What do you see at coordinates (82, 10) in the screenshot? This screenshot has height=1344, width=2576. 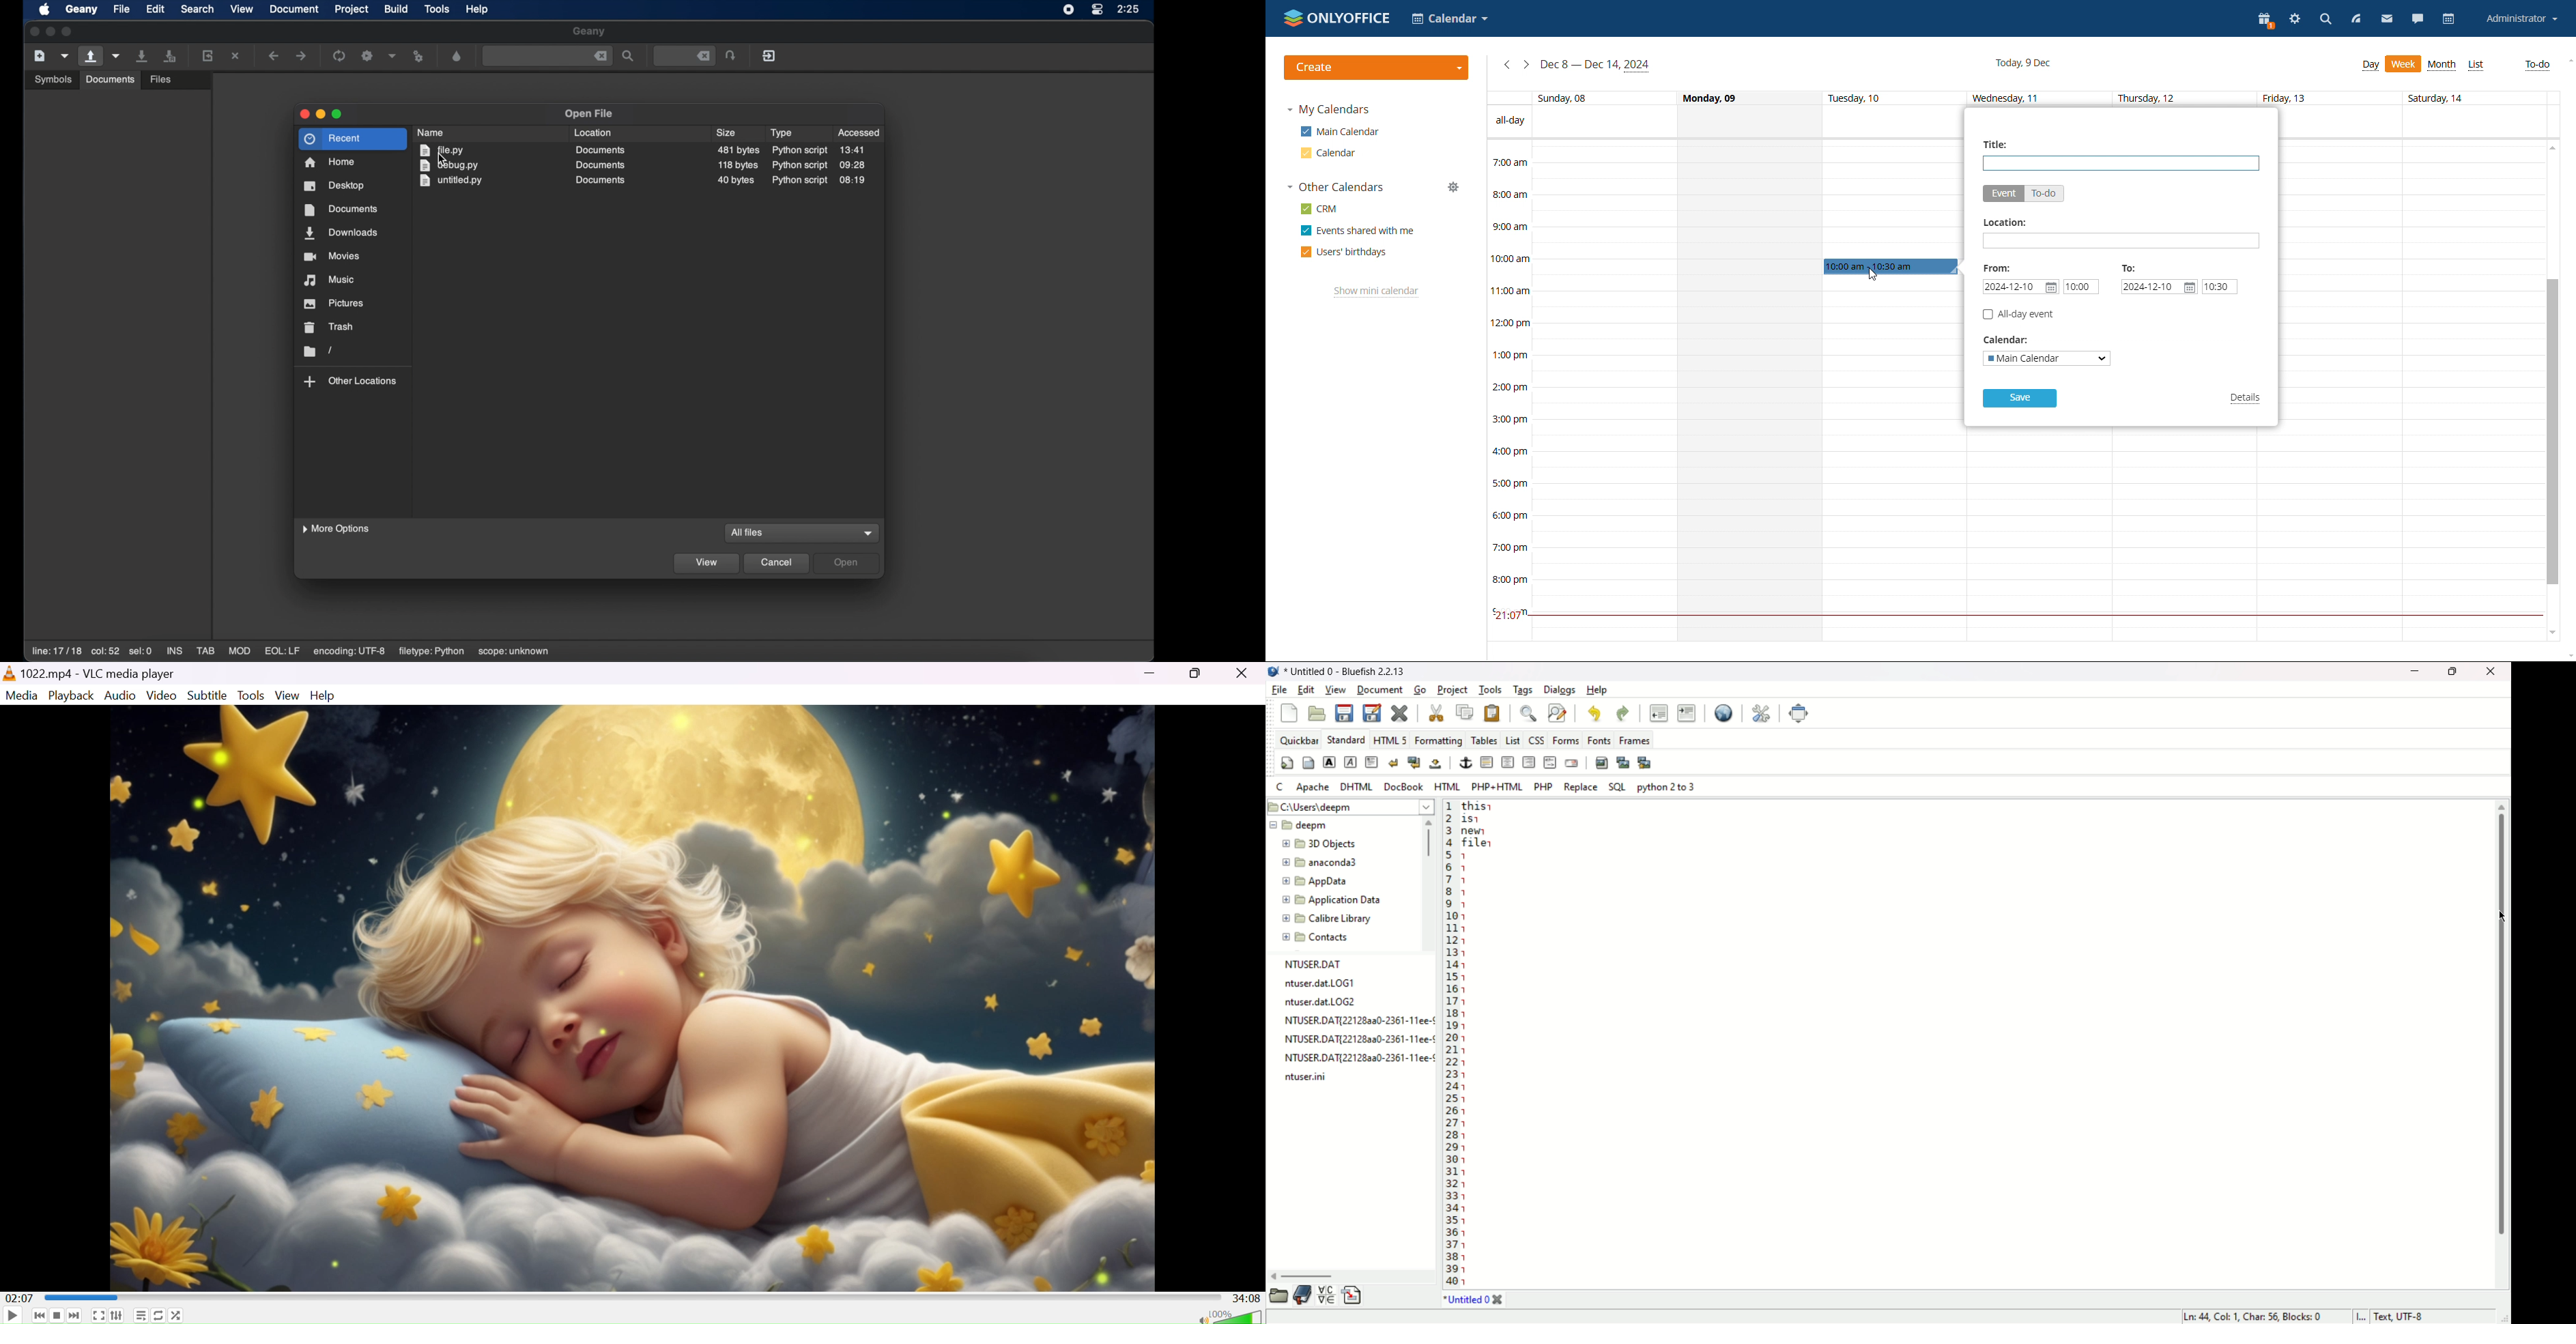 I see `geany` at bounding box center [82, 10].